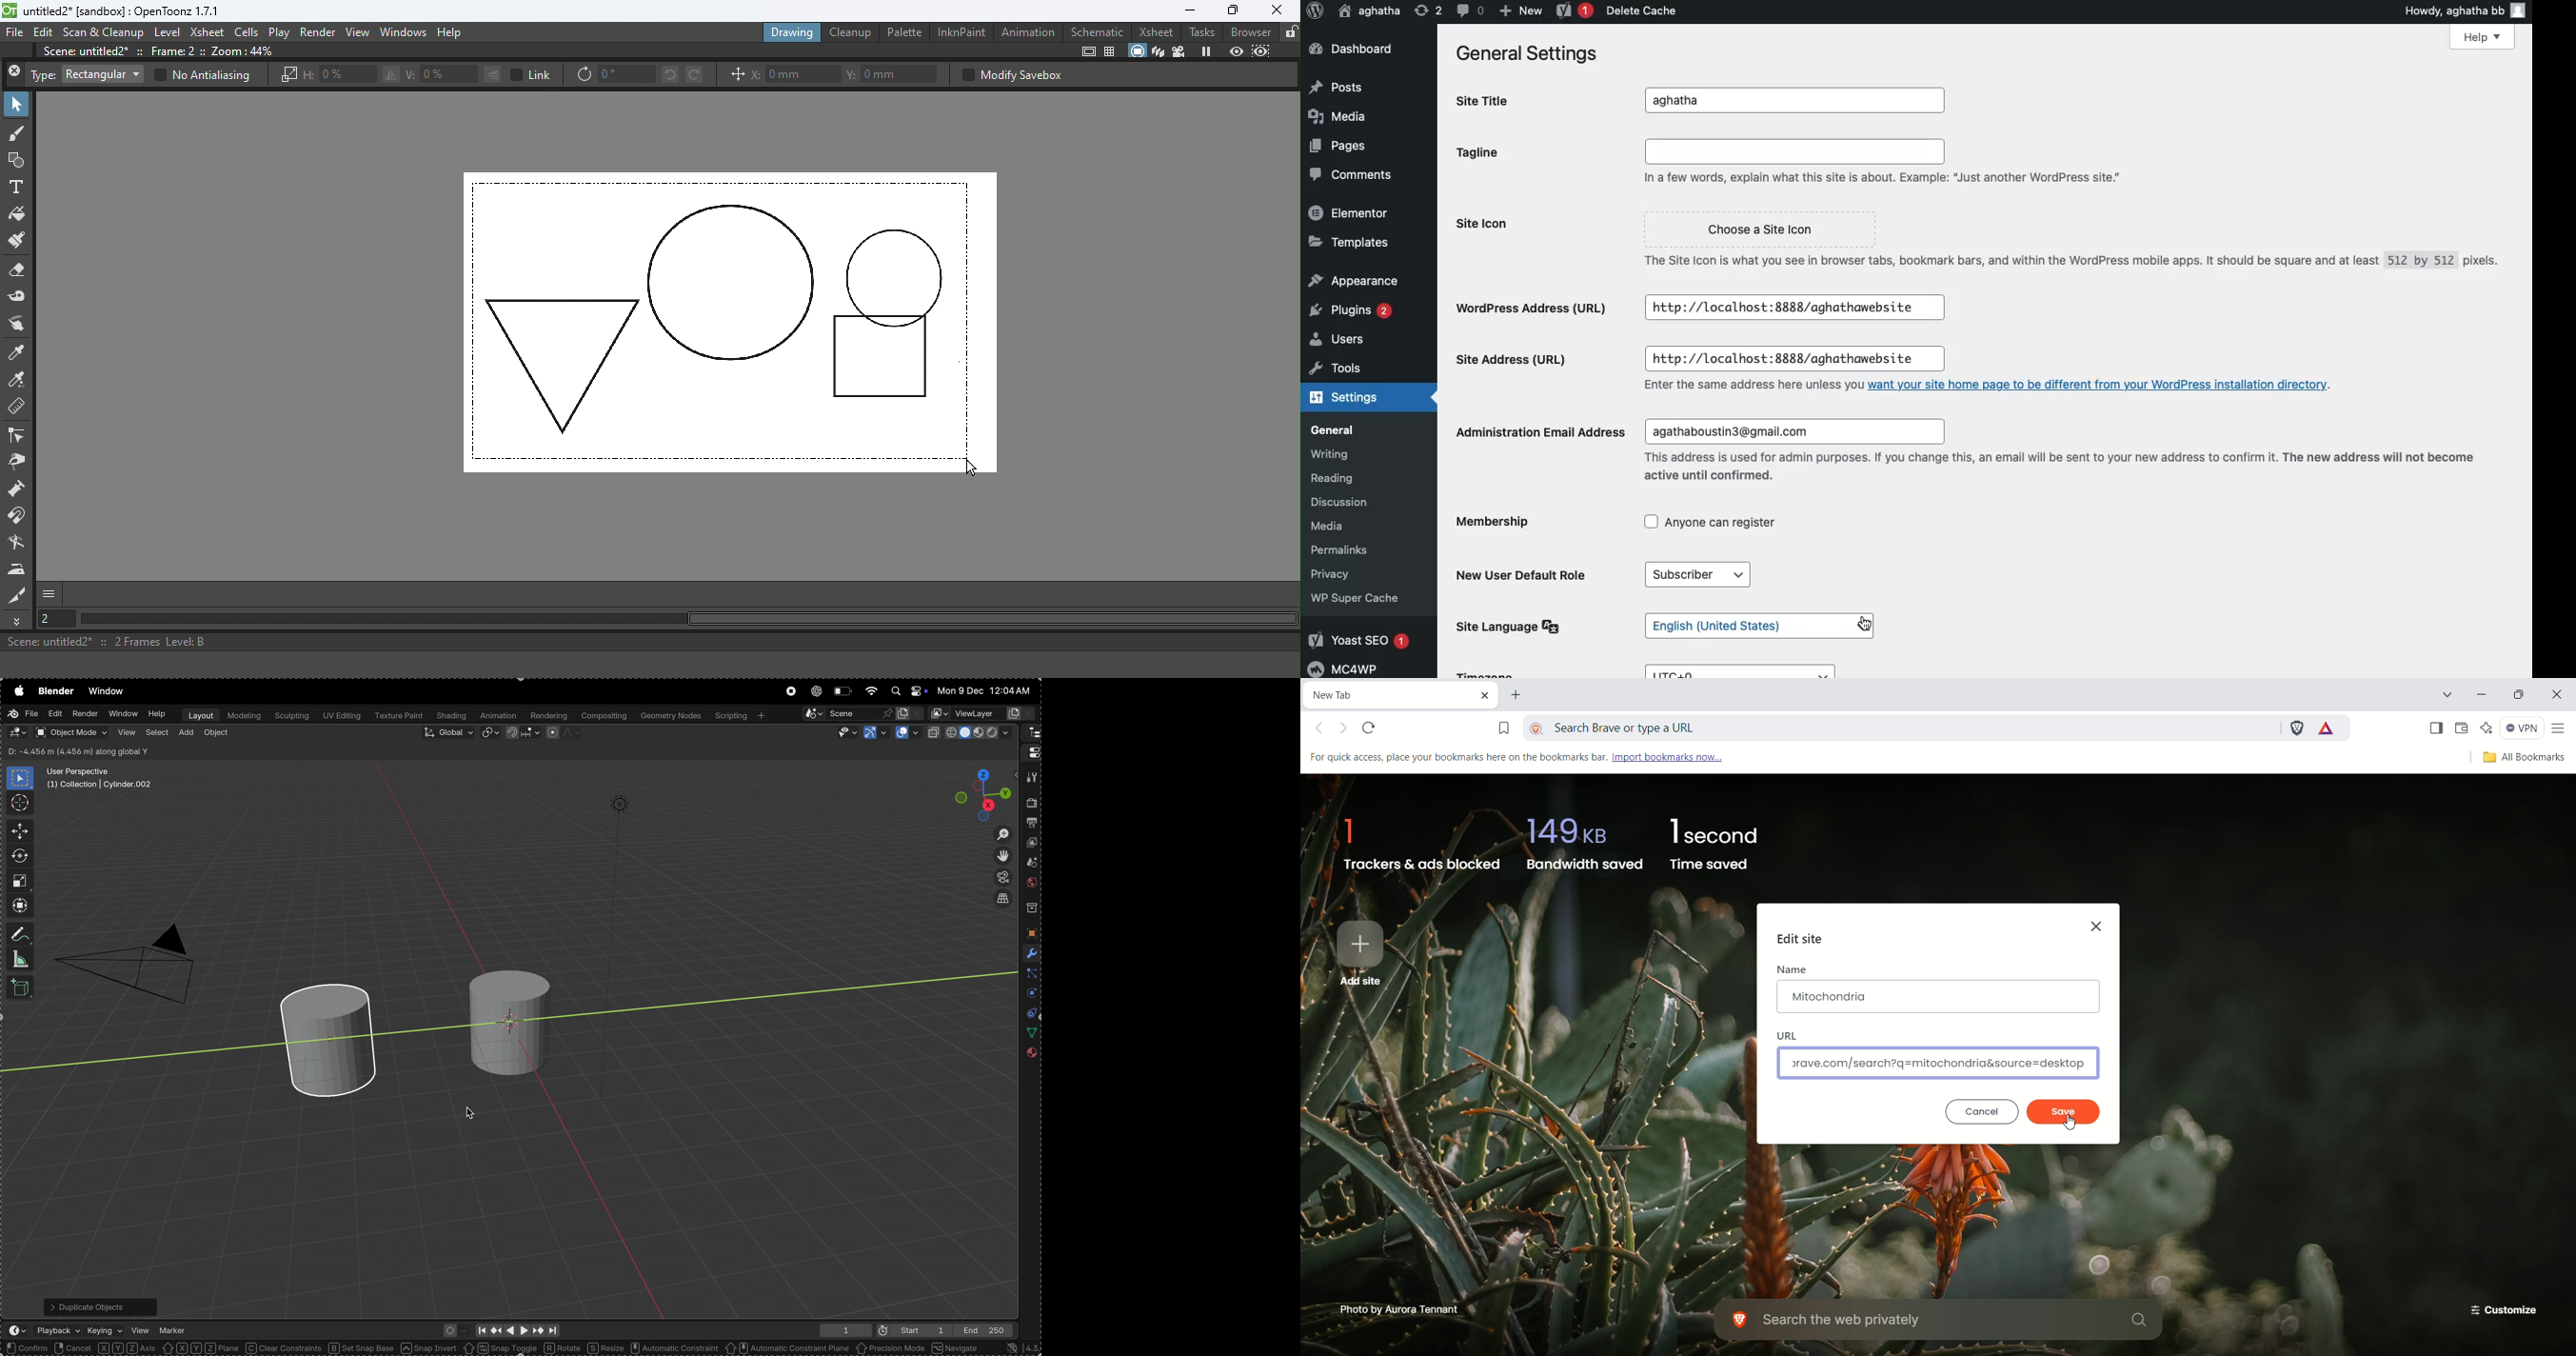 Image resolution: width=2576 pixels, height=1372 pixels. What do you see at coordinates (2464, 9) in the screenshot?
I see `Howdy, aghatha bb` at bounding box center [2464, 9].